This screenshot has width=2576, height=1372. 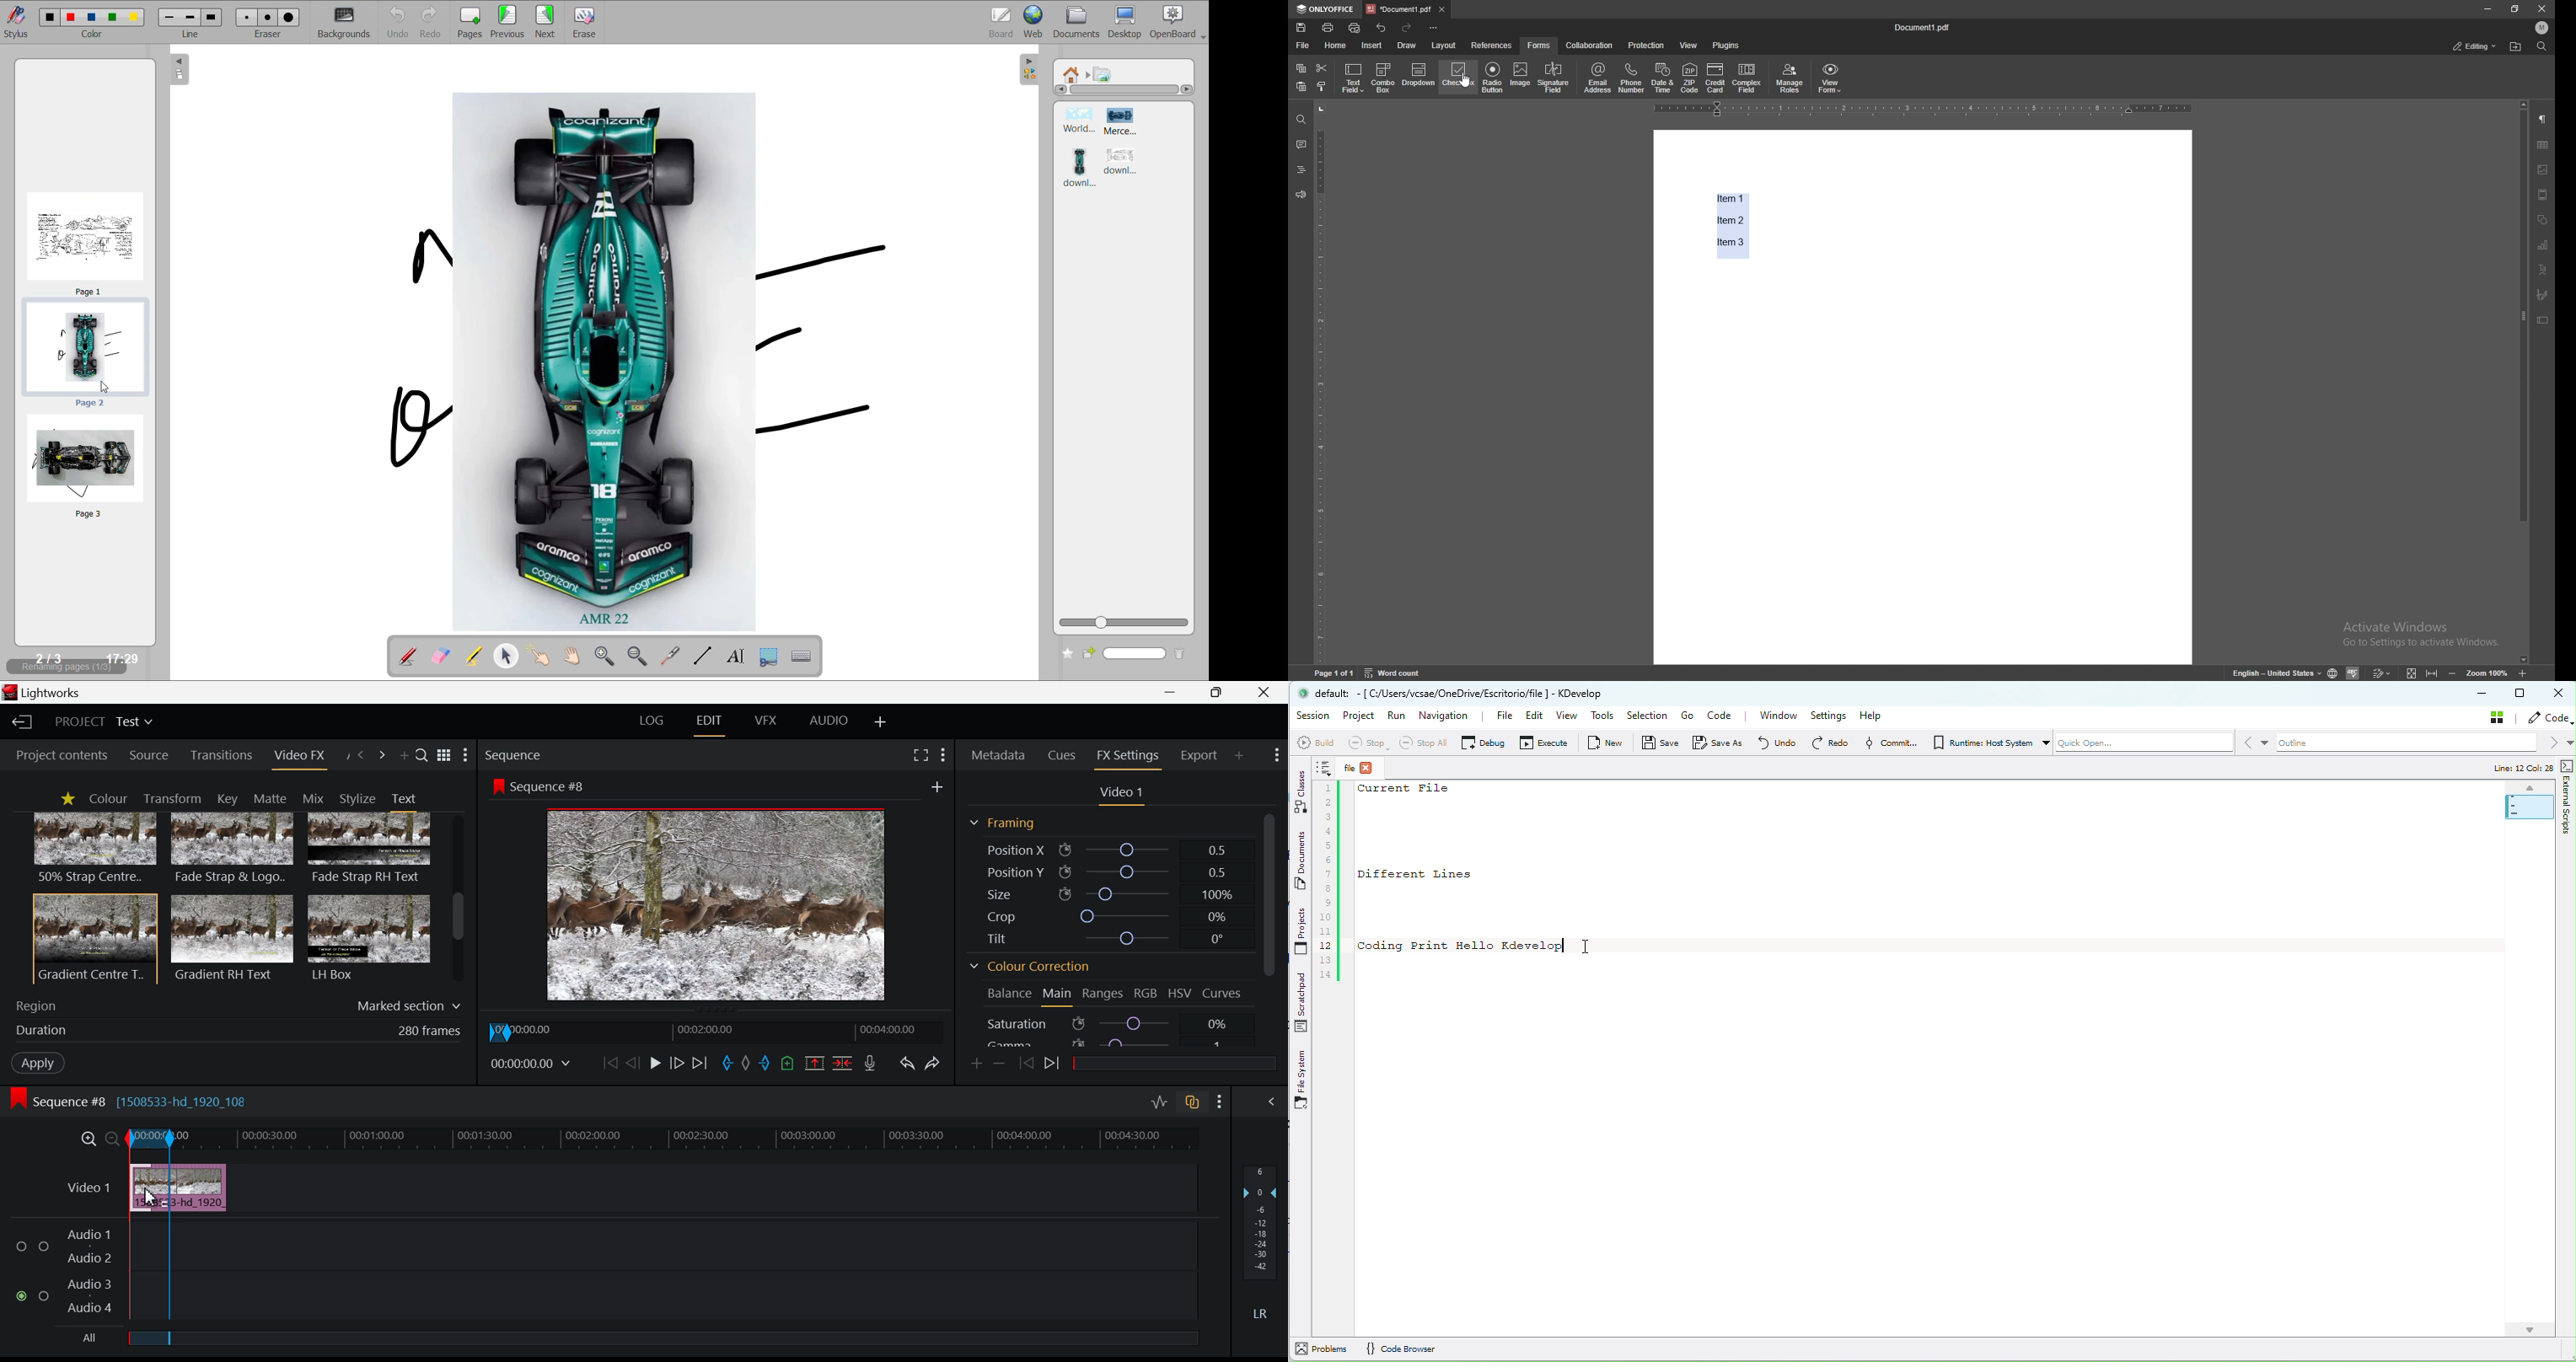 What do you see at coordinates (190, 17) in the screenshot?
I see `line size 2` at bounding box center [190, 17].